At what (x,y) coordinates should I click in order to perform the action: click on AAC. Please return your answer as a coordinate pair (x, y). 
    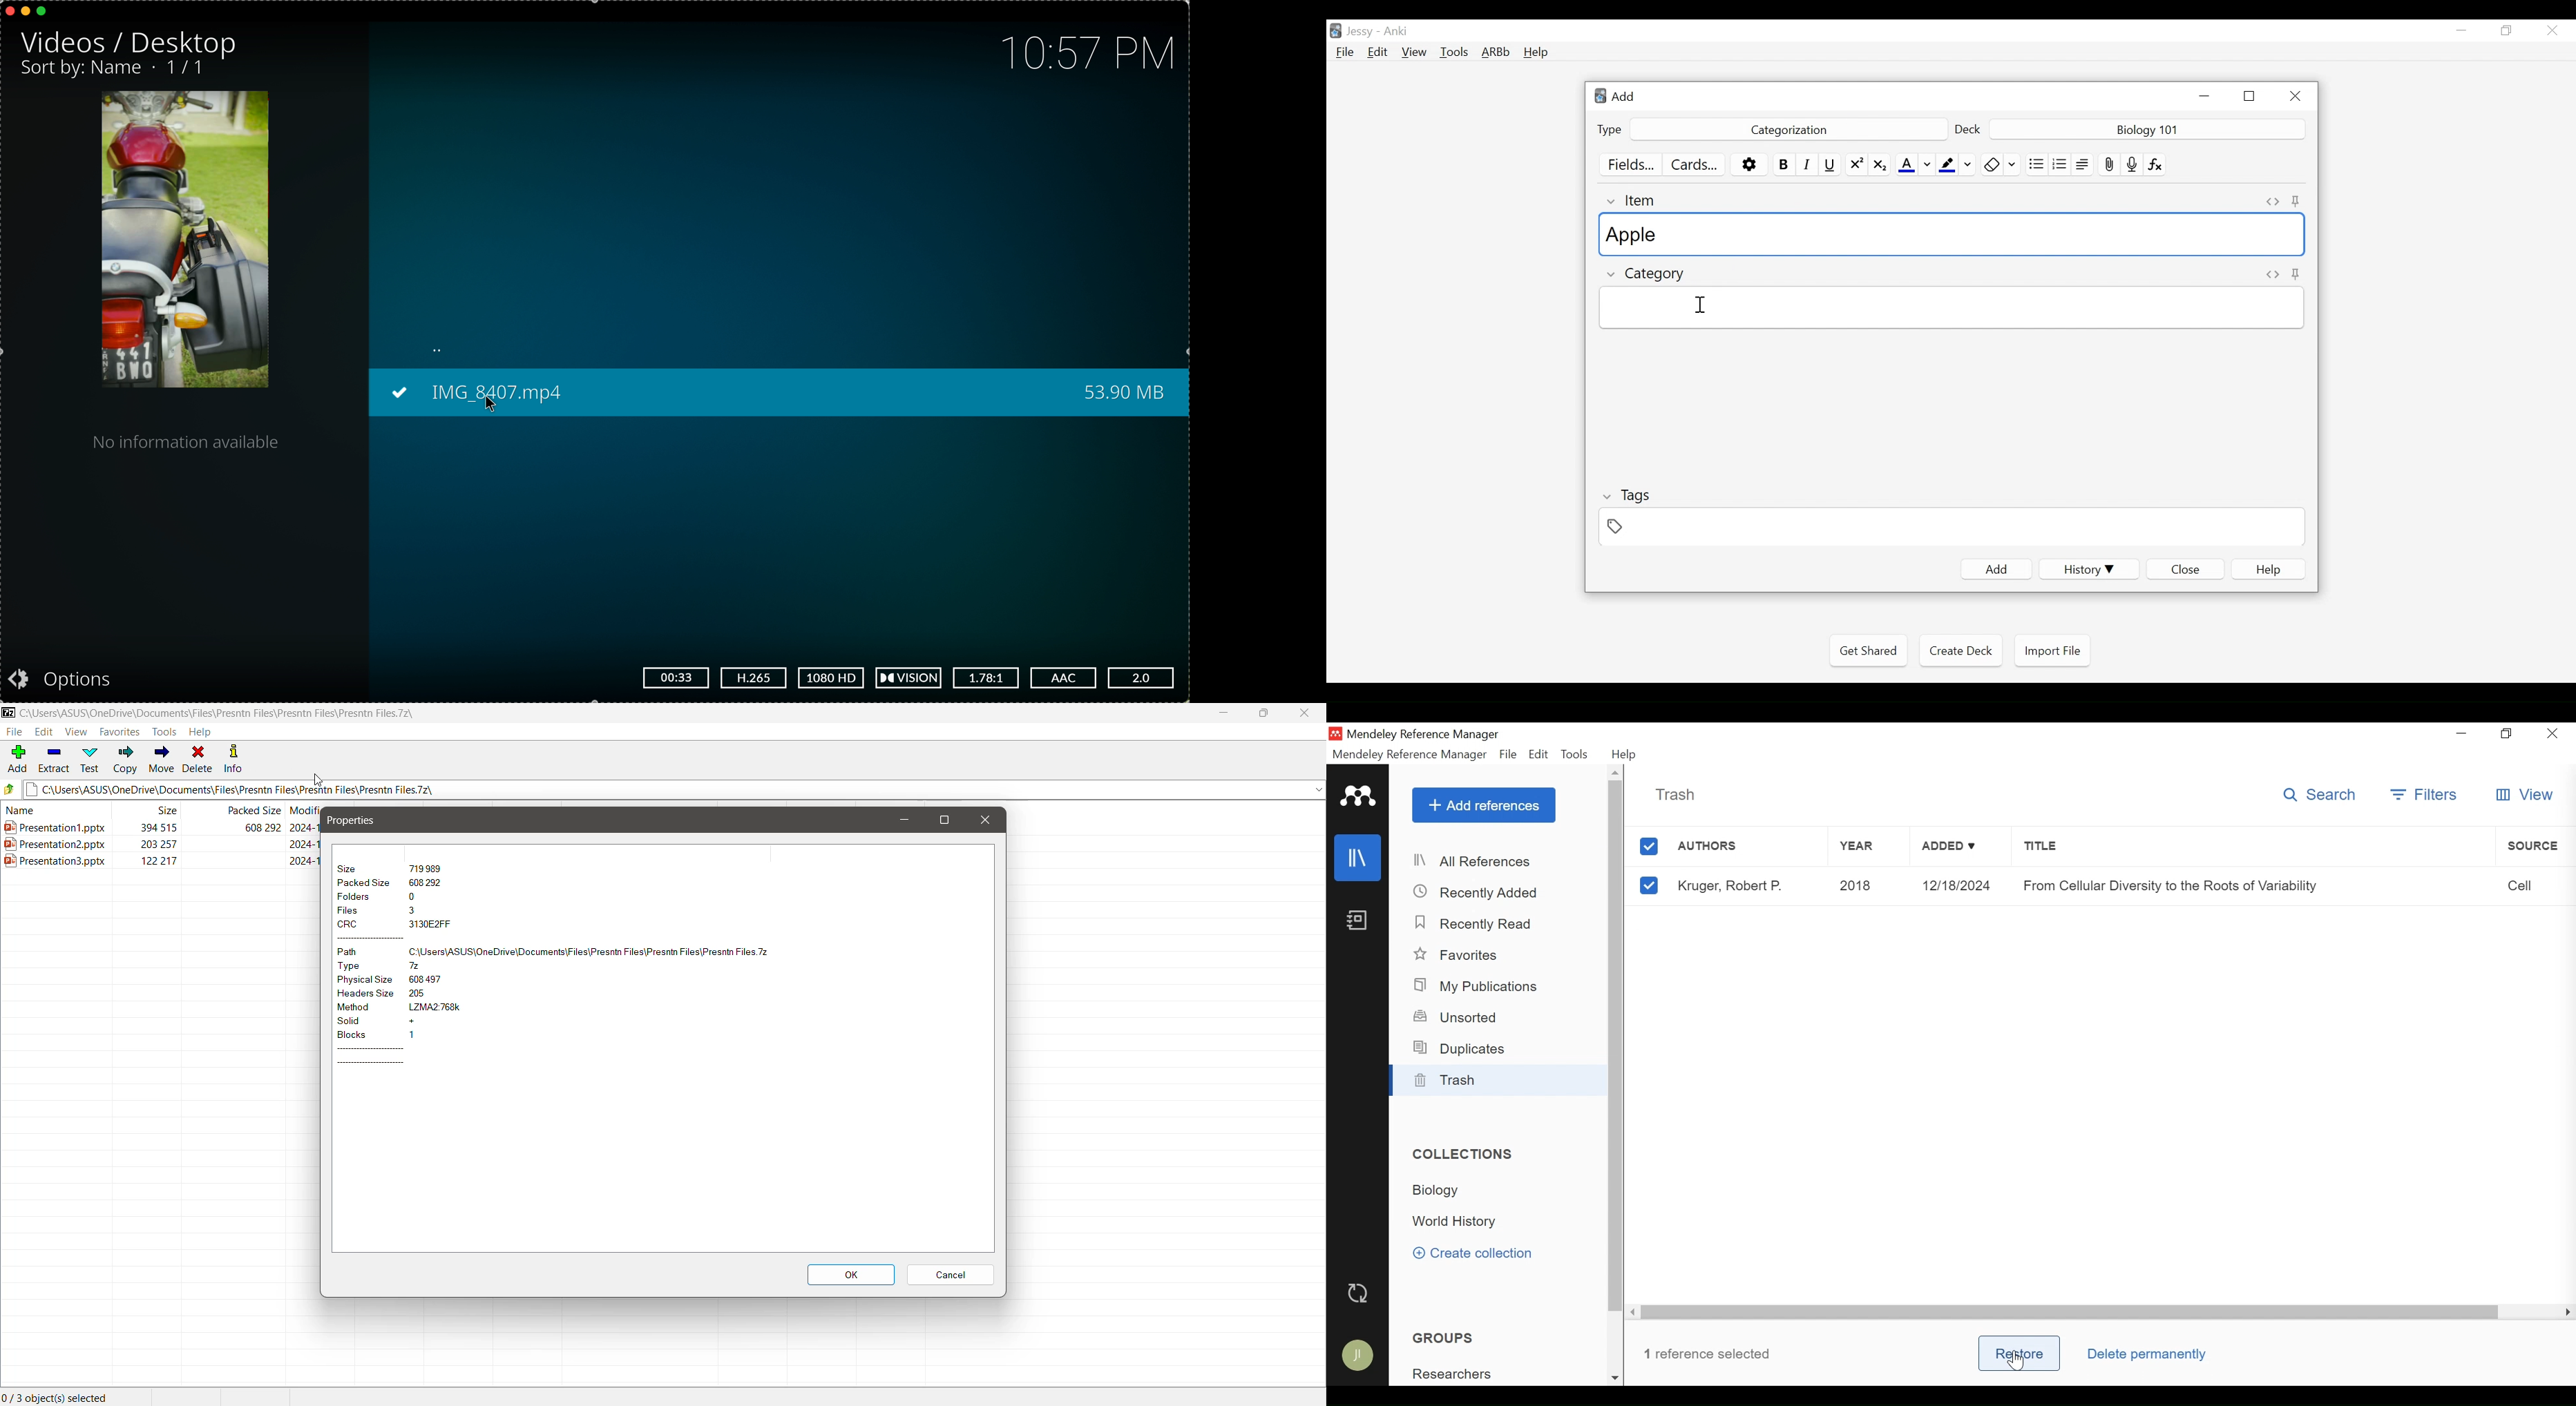
    Looking at the image, I should click on (1065, 677).